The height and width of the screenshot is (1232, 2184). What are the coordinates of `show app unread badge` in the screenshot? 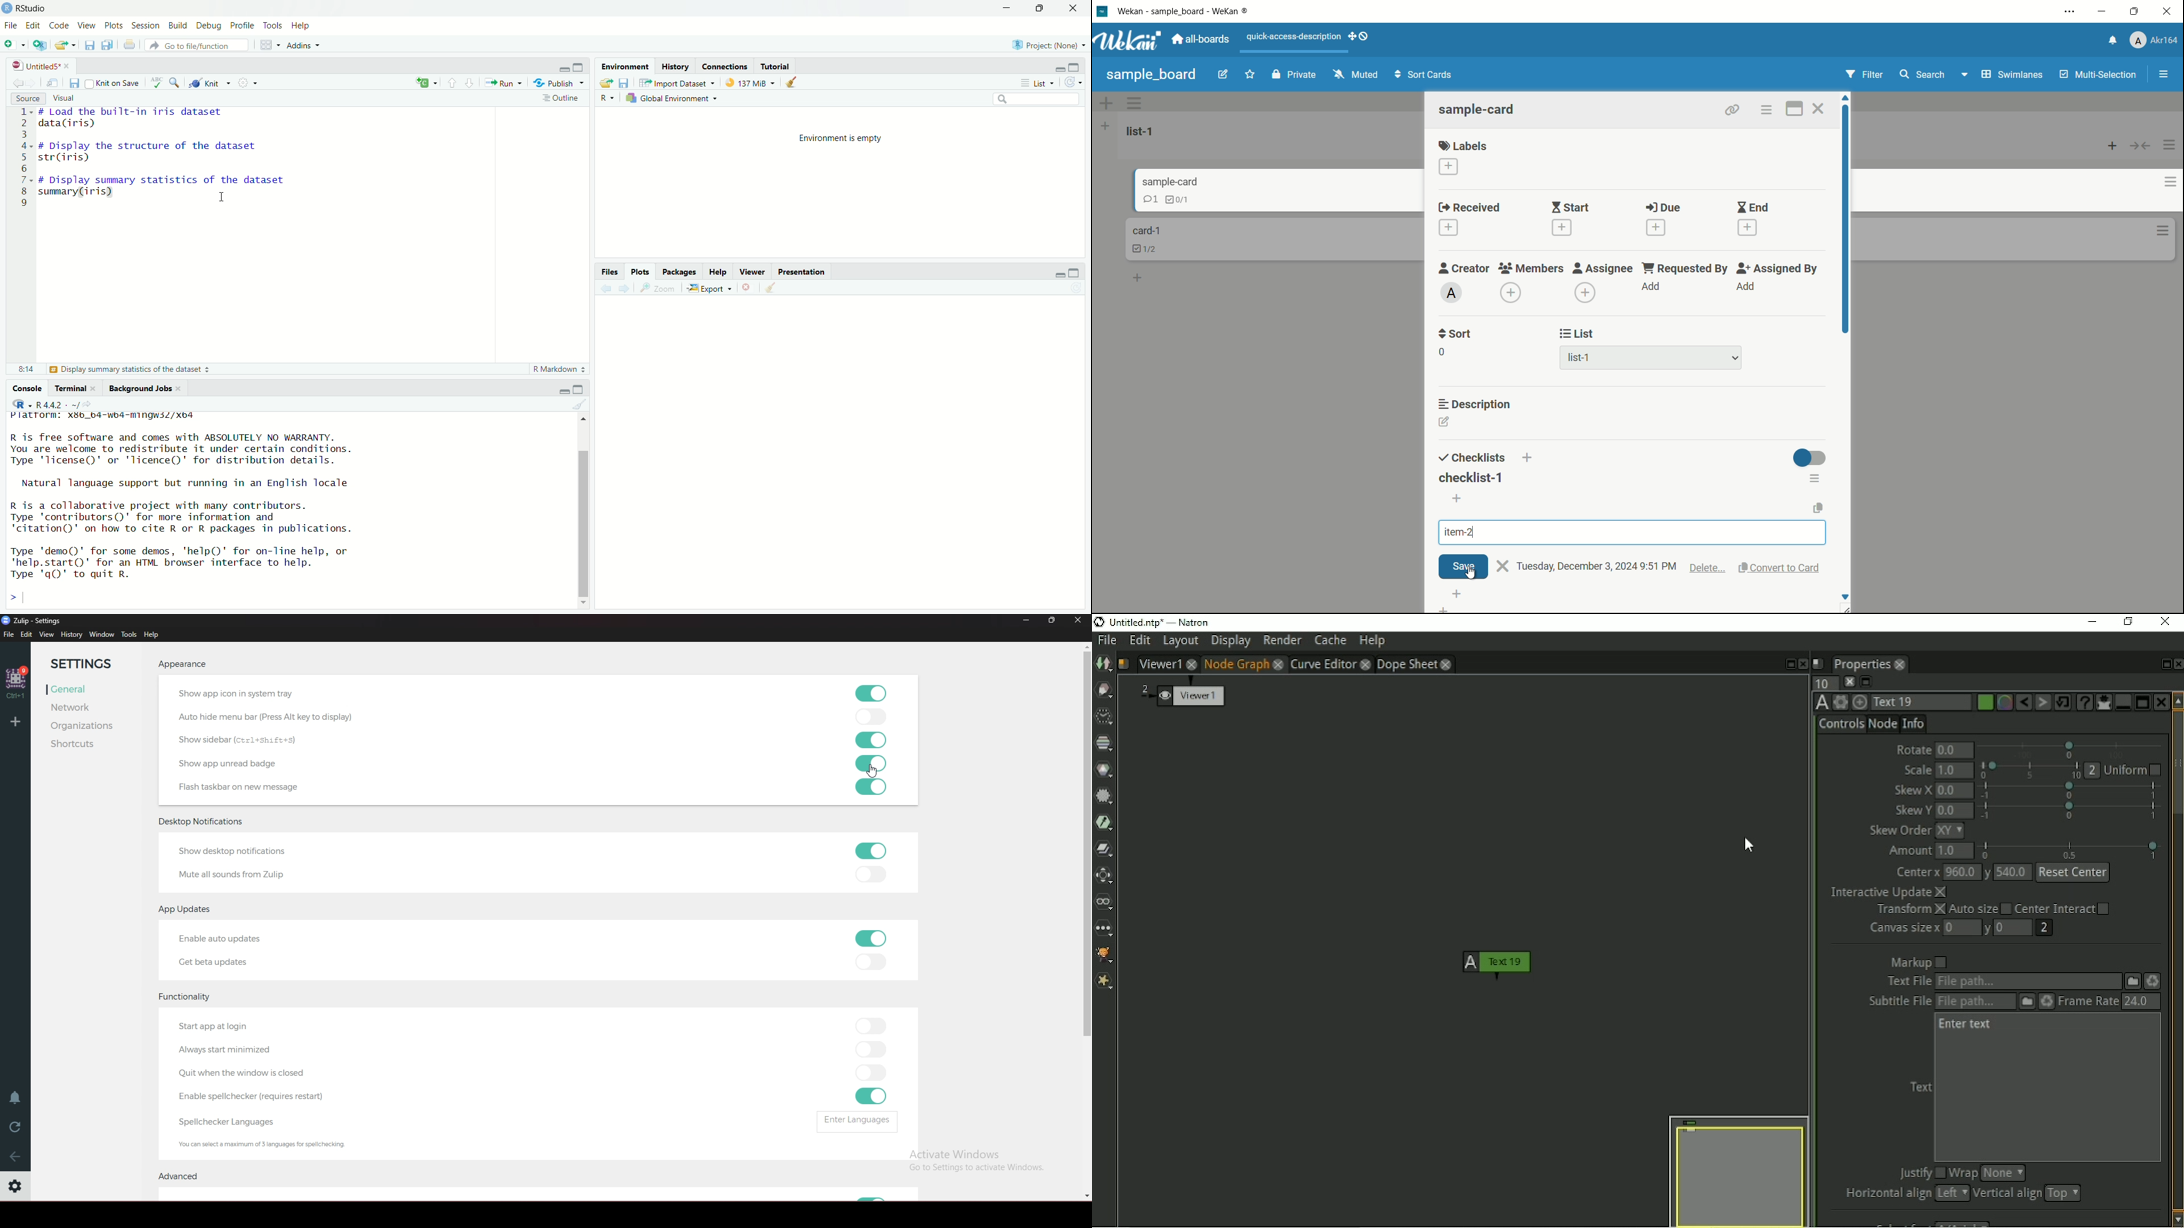 It's located at (230, 765).